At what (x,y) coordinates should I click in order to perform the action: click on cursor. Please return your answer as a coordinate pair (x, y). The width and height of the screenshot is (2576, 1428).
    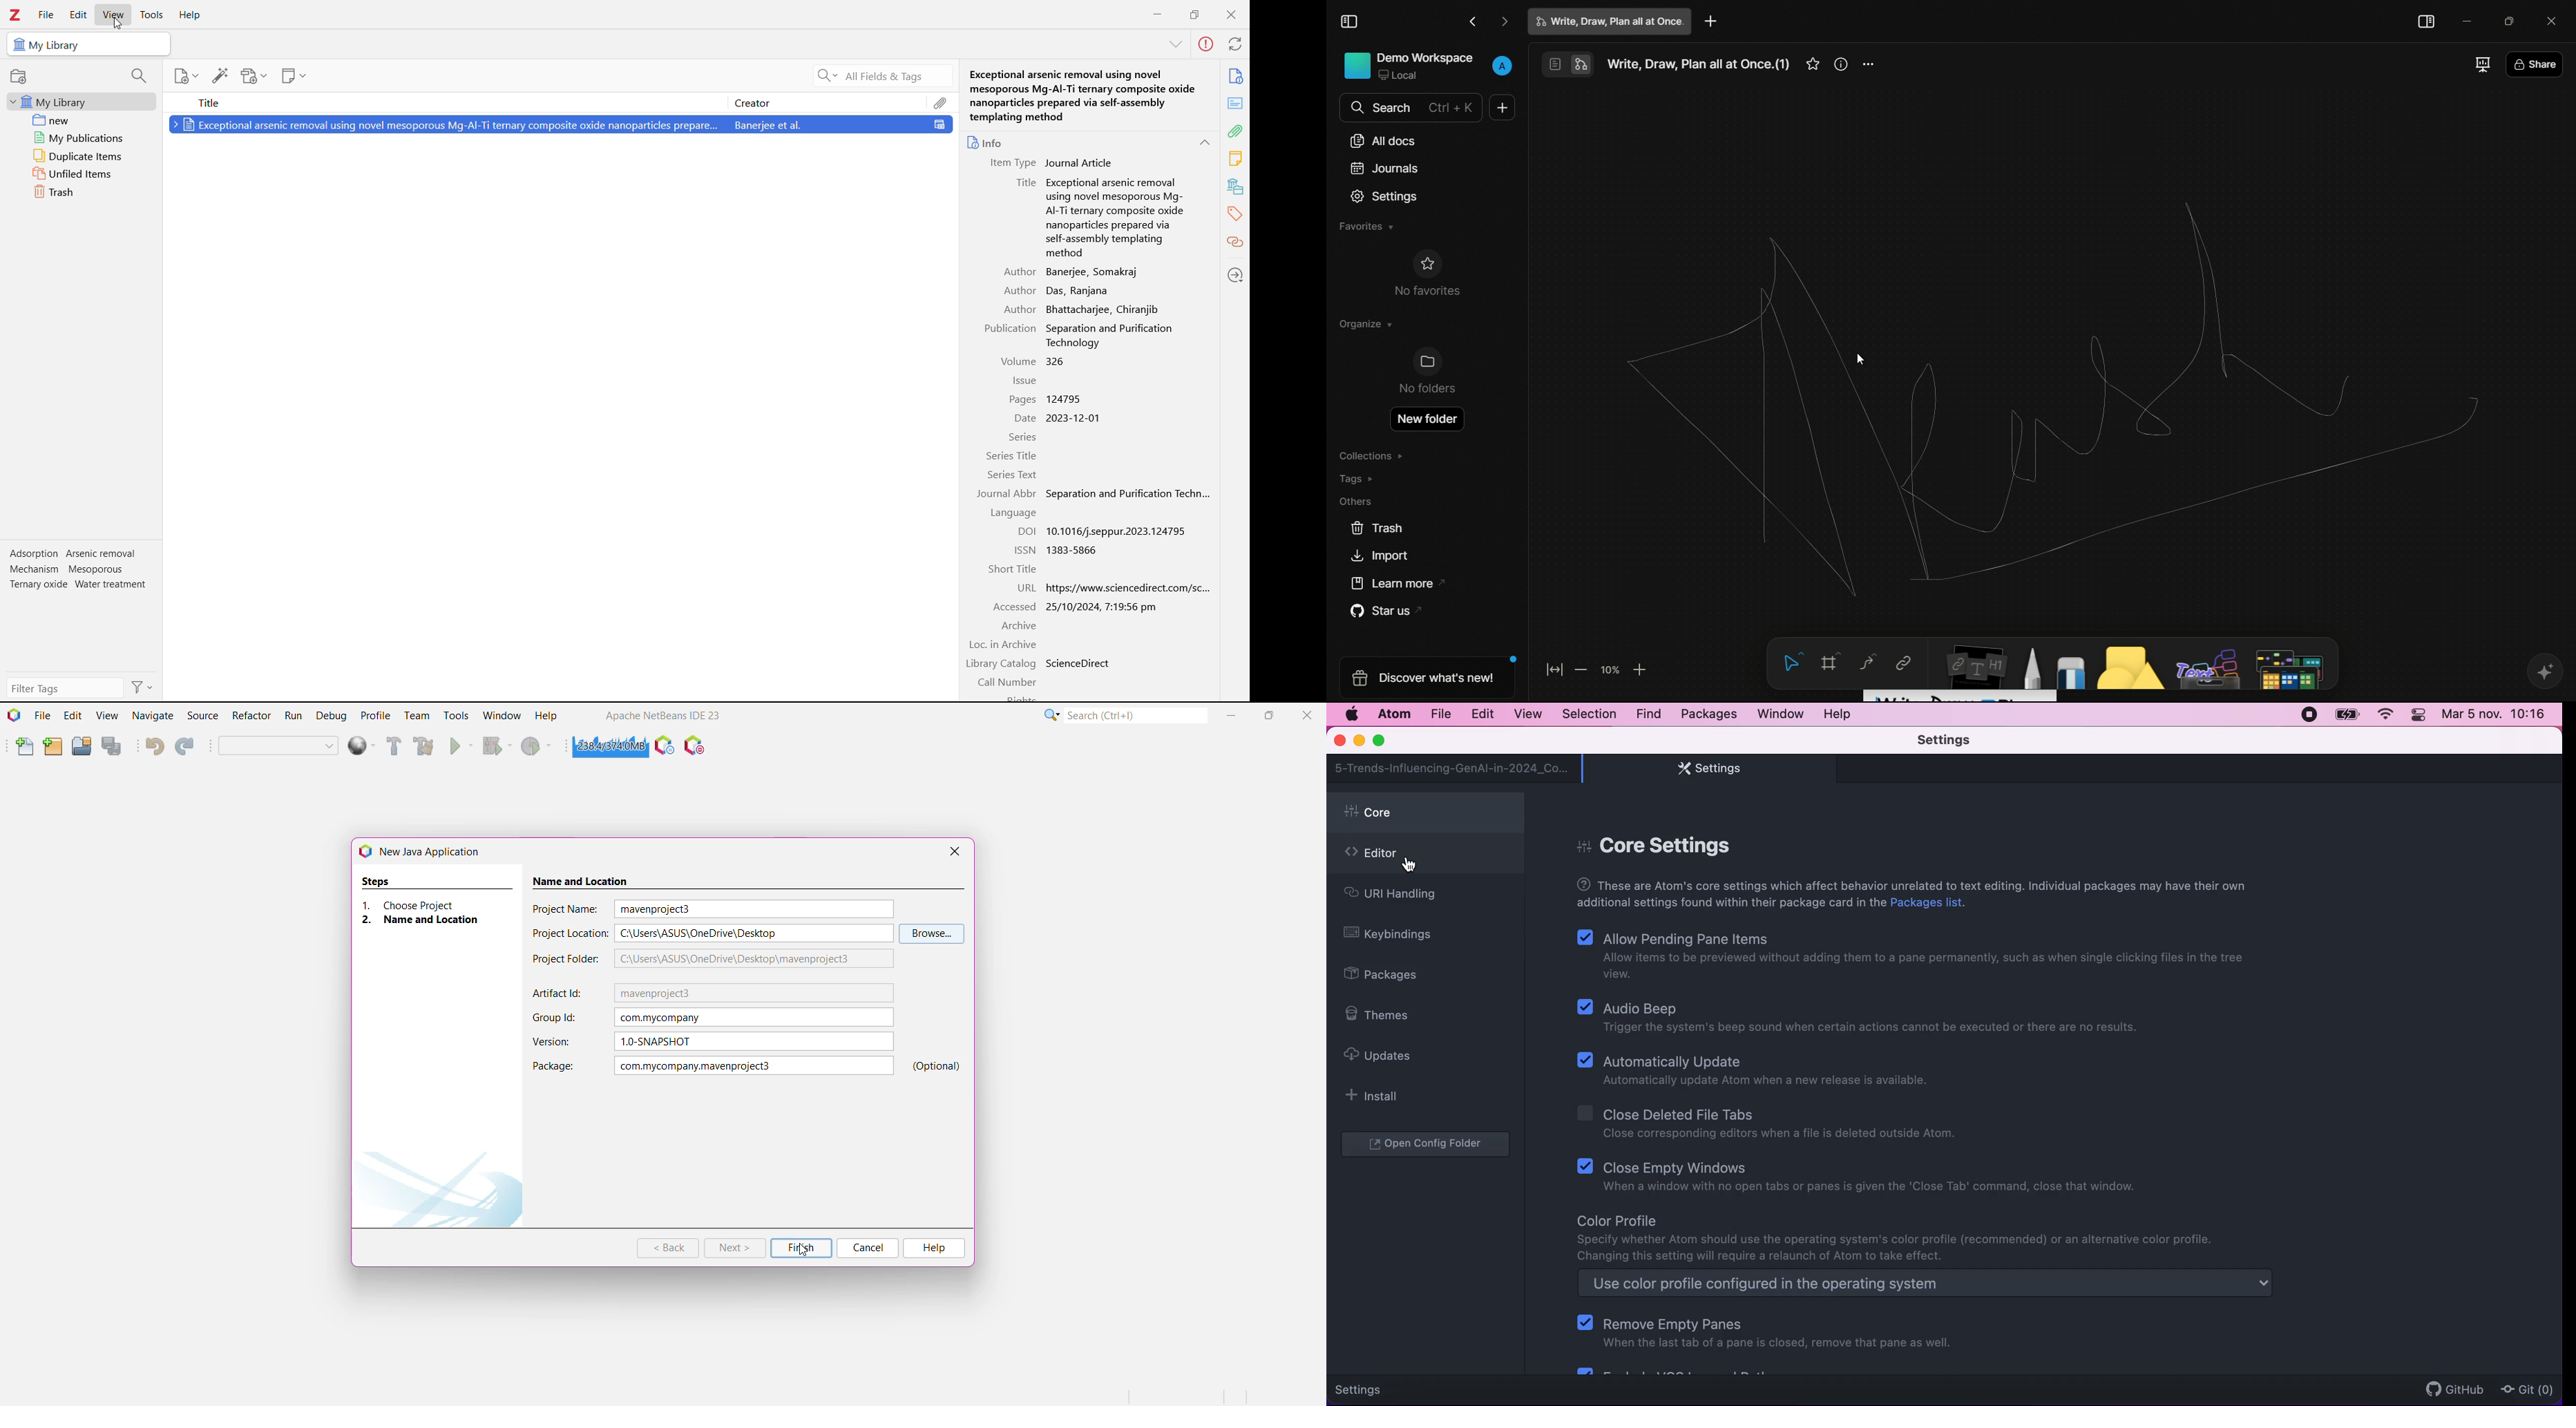
    Looking at the image, I should click on (118, 22).